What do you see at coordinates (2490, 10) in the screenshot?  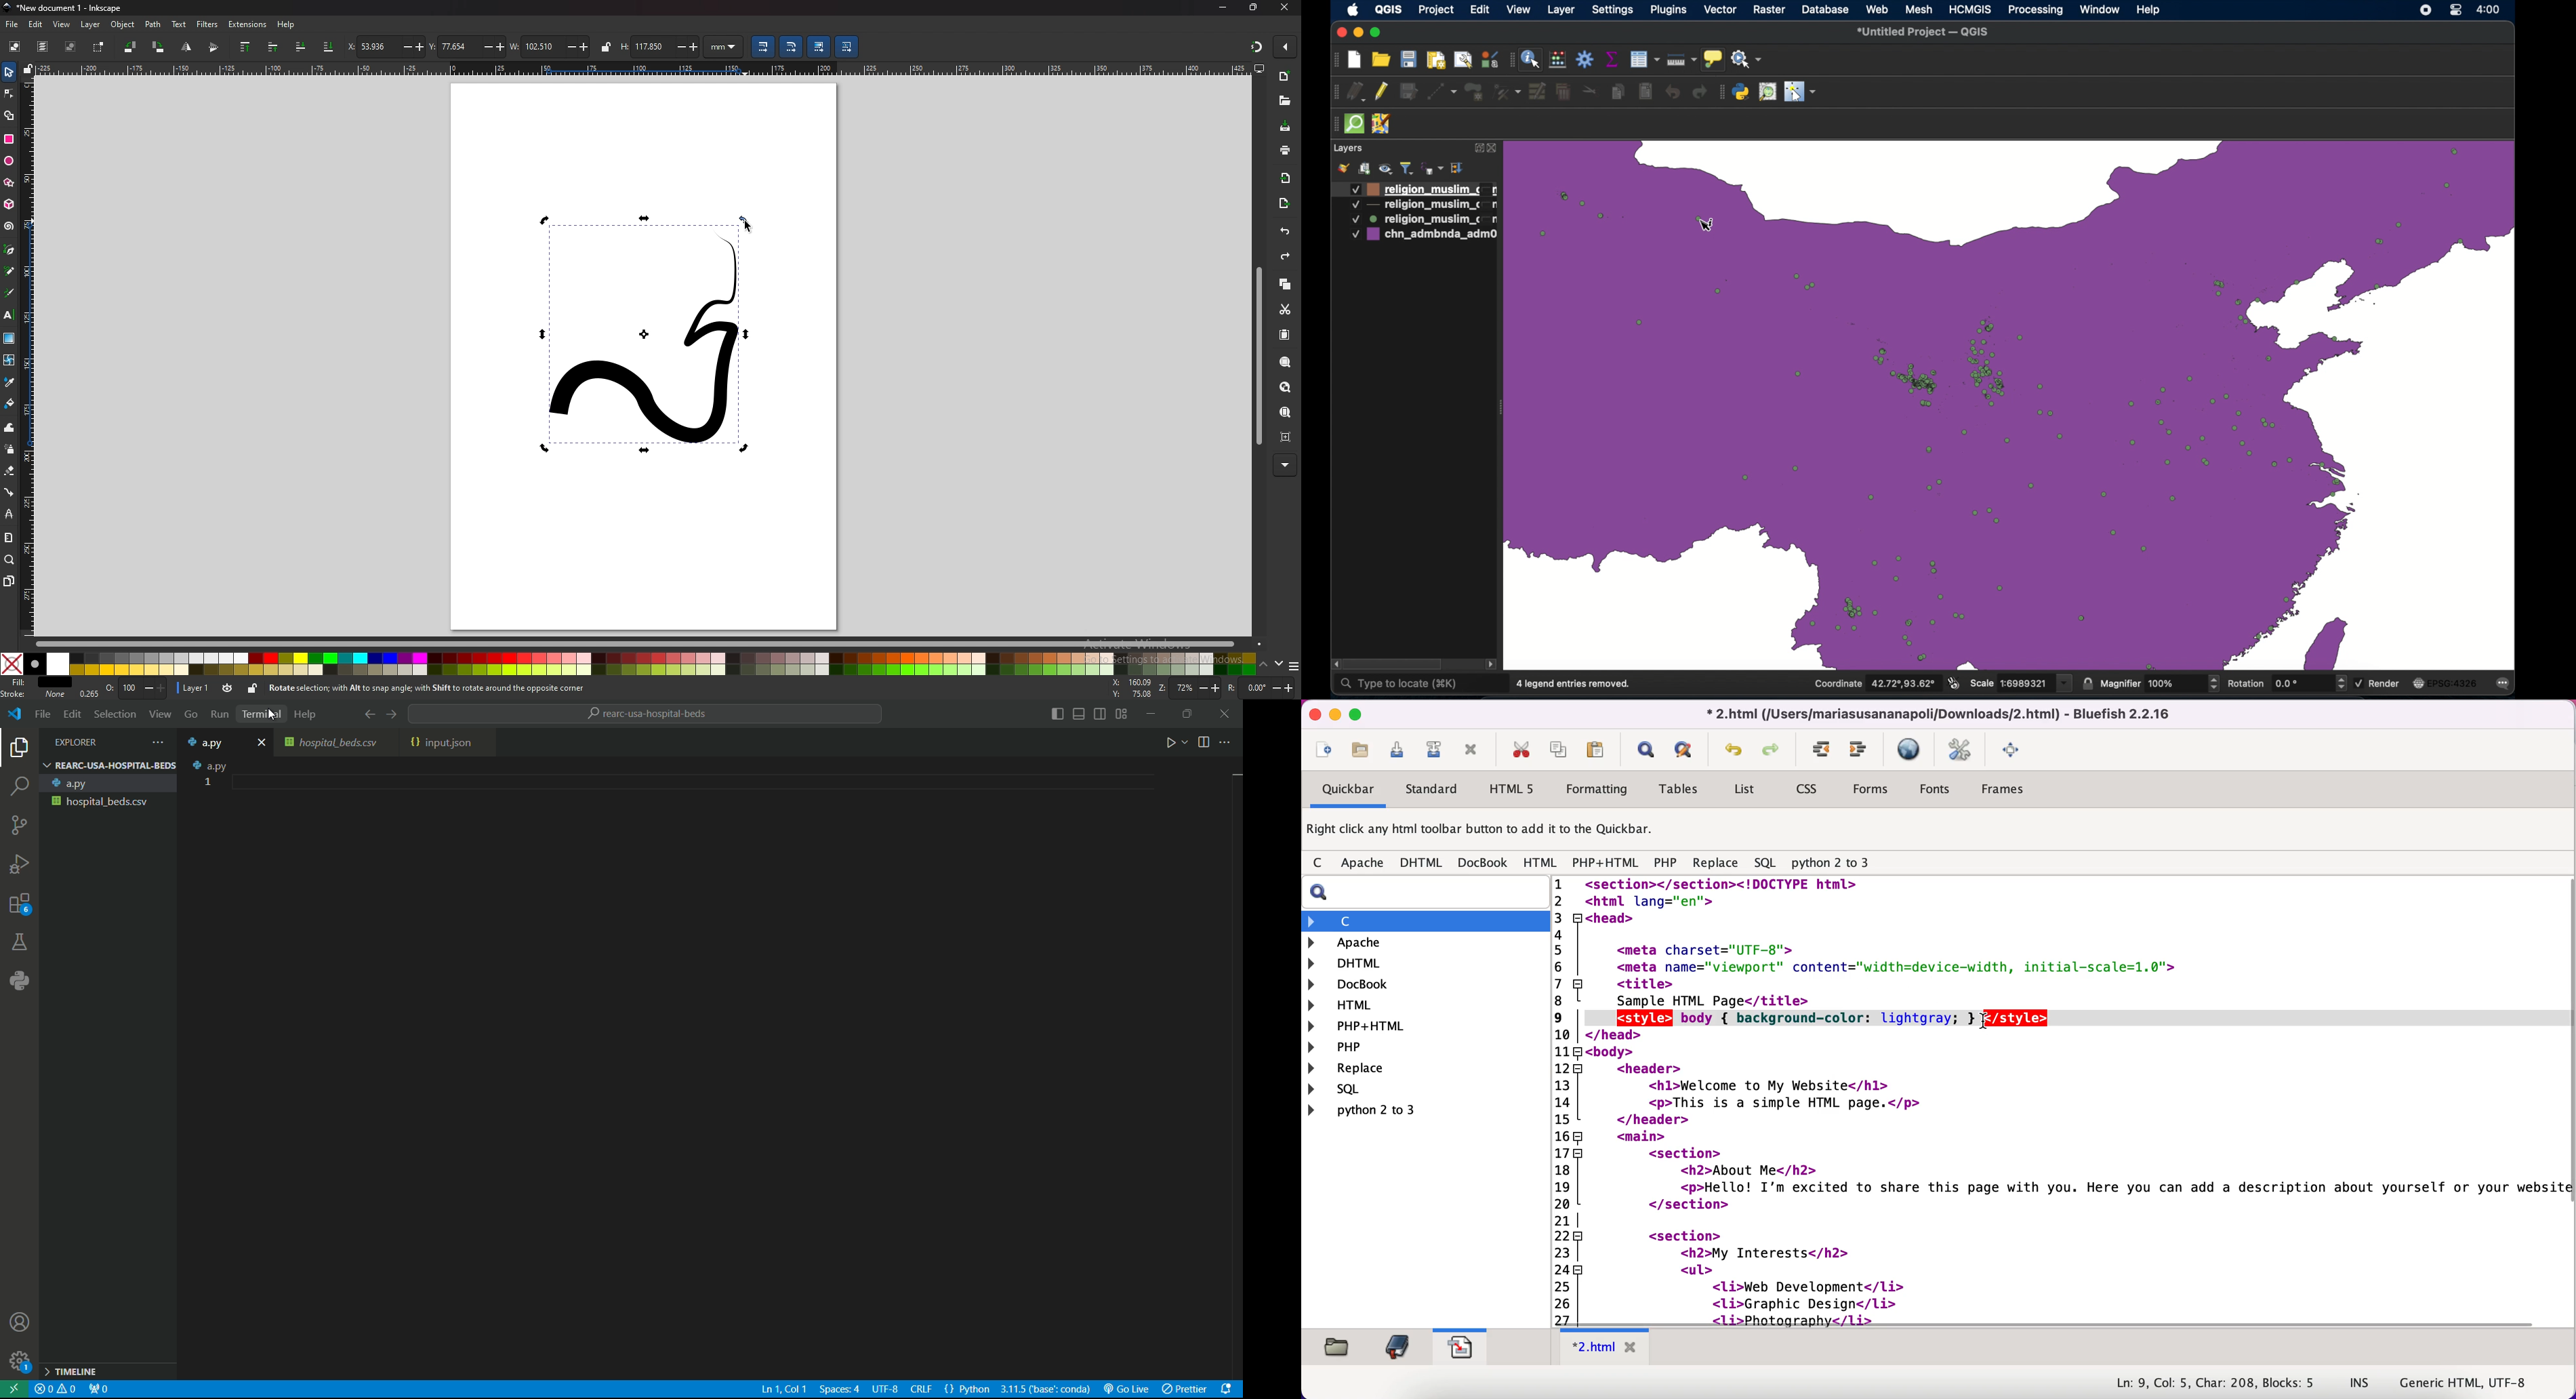 I see `time` at bounding box center [2490, 10].